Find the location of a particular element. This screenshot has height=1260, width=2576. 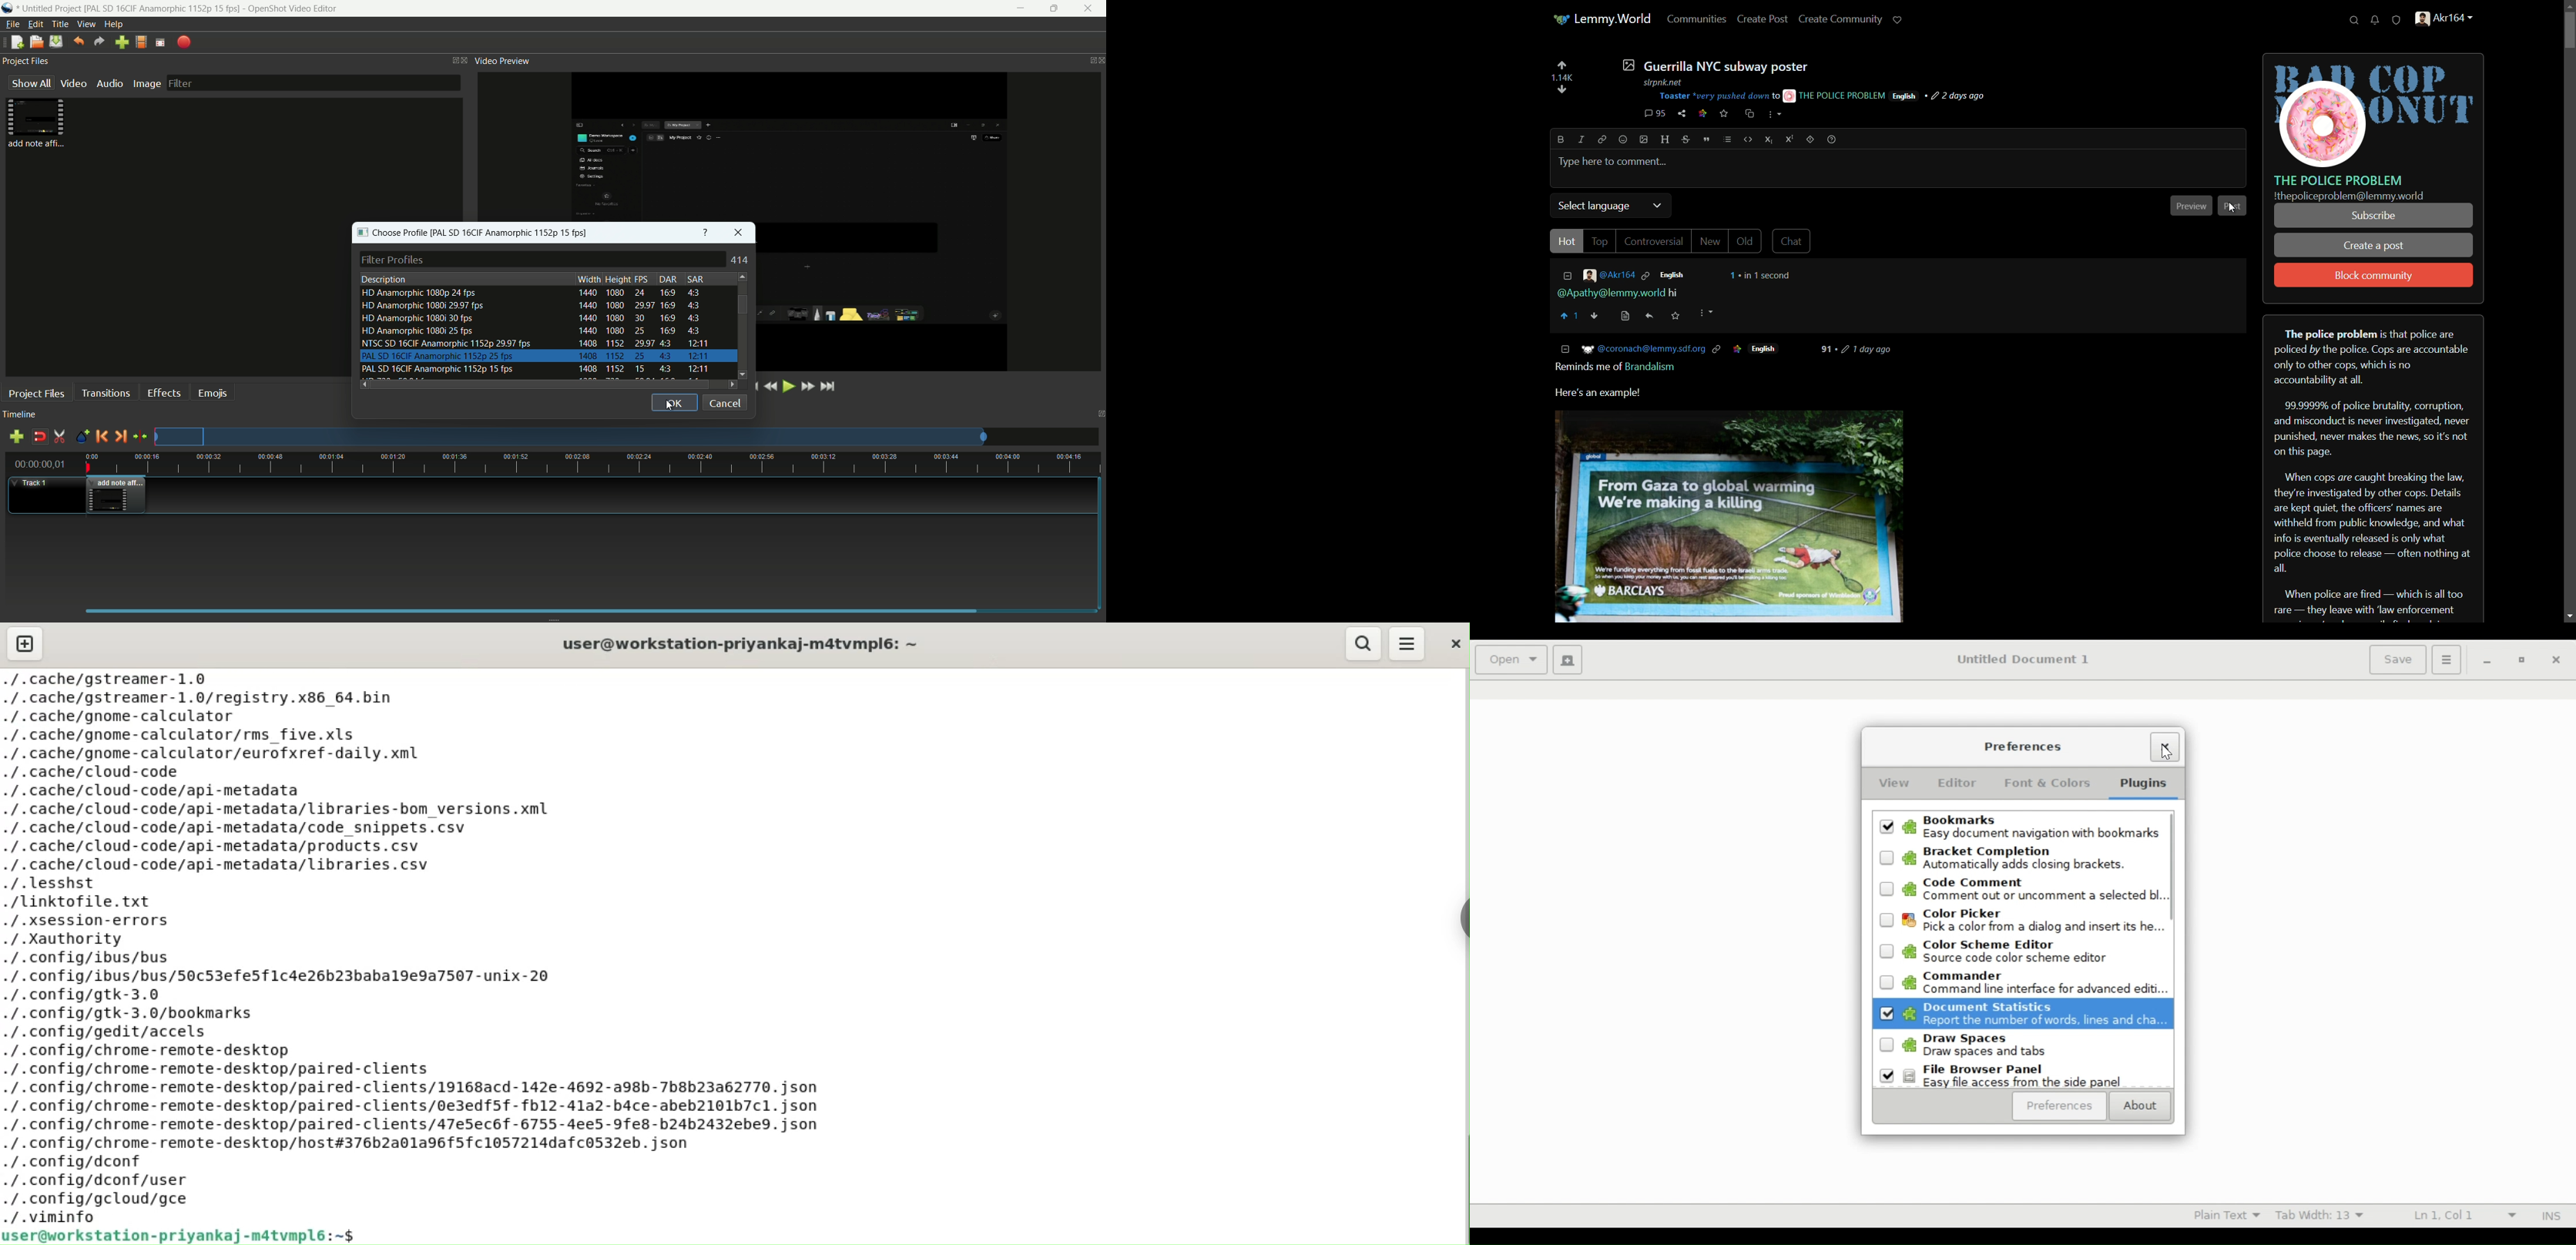

(un)select Document Statistics. Report the number of words, lines and cha. is located at coordinates (2033, 1017).